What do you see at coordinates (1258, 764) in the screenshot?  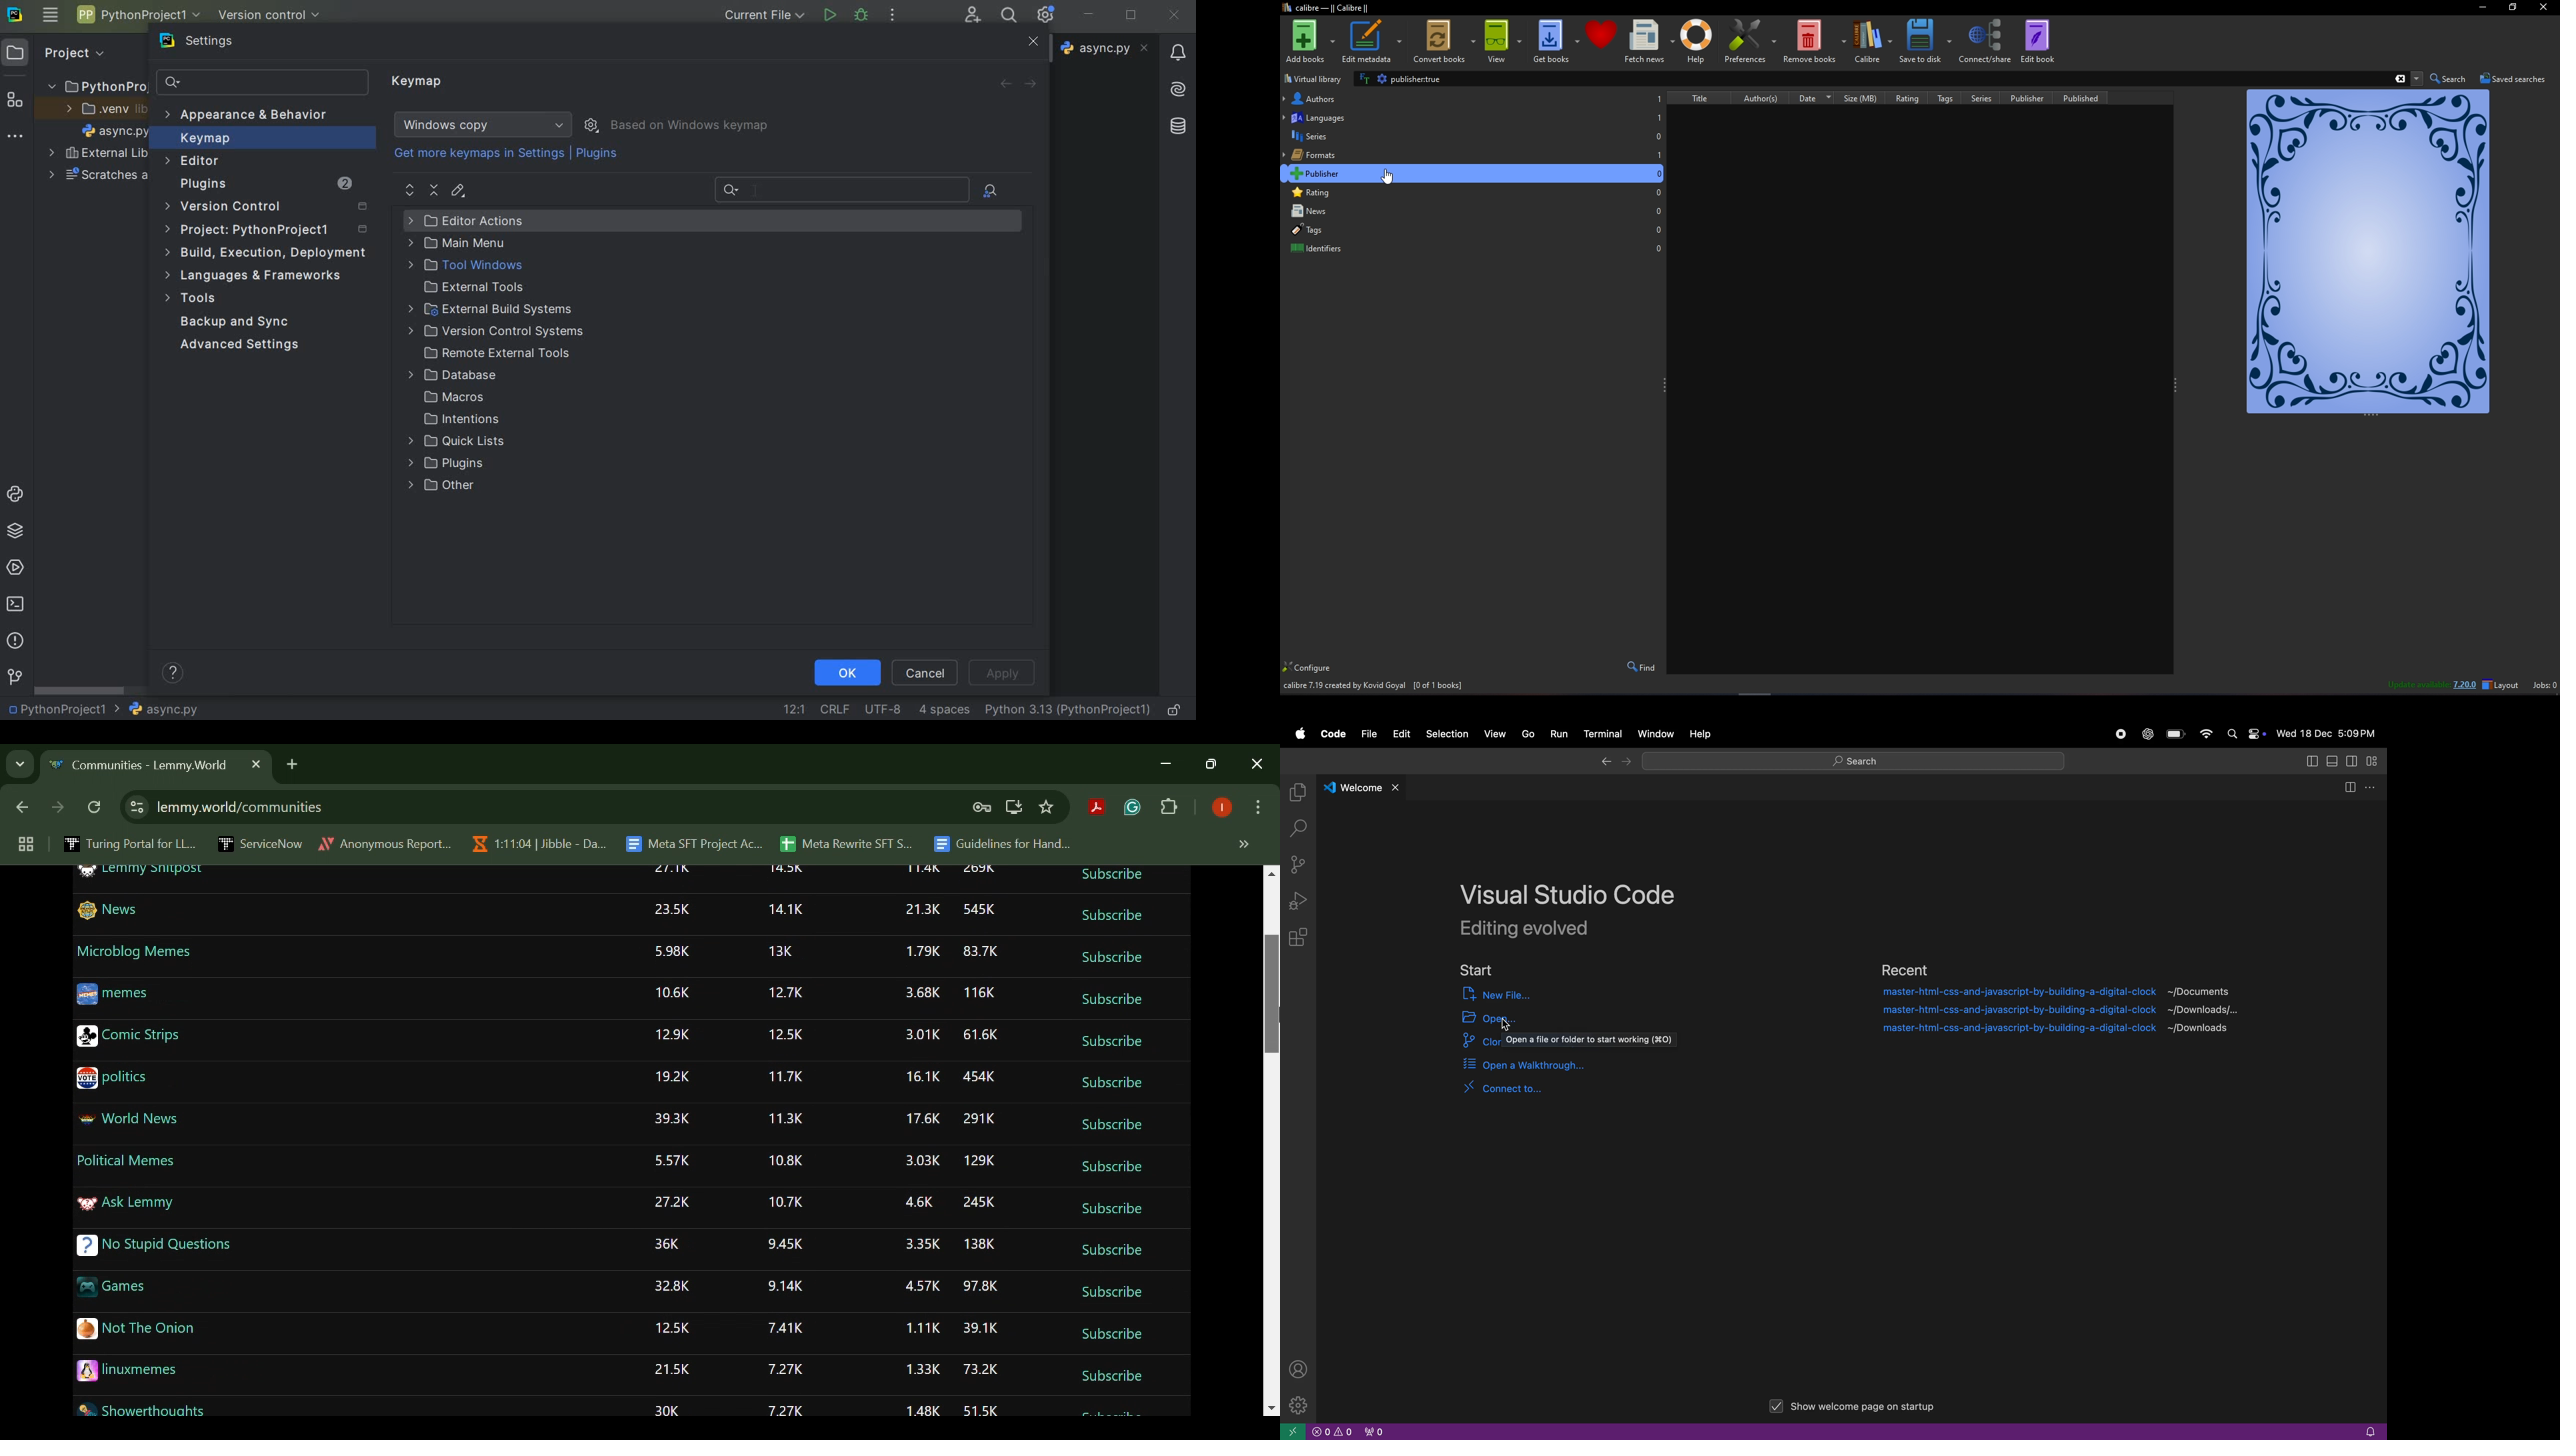 I see `Close Window` at bounding box center [1258, 764].